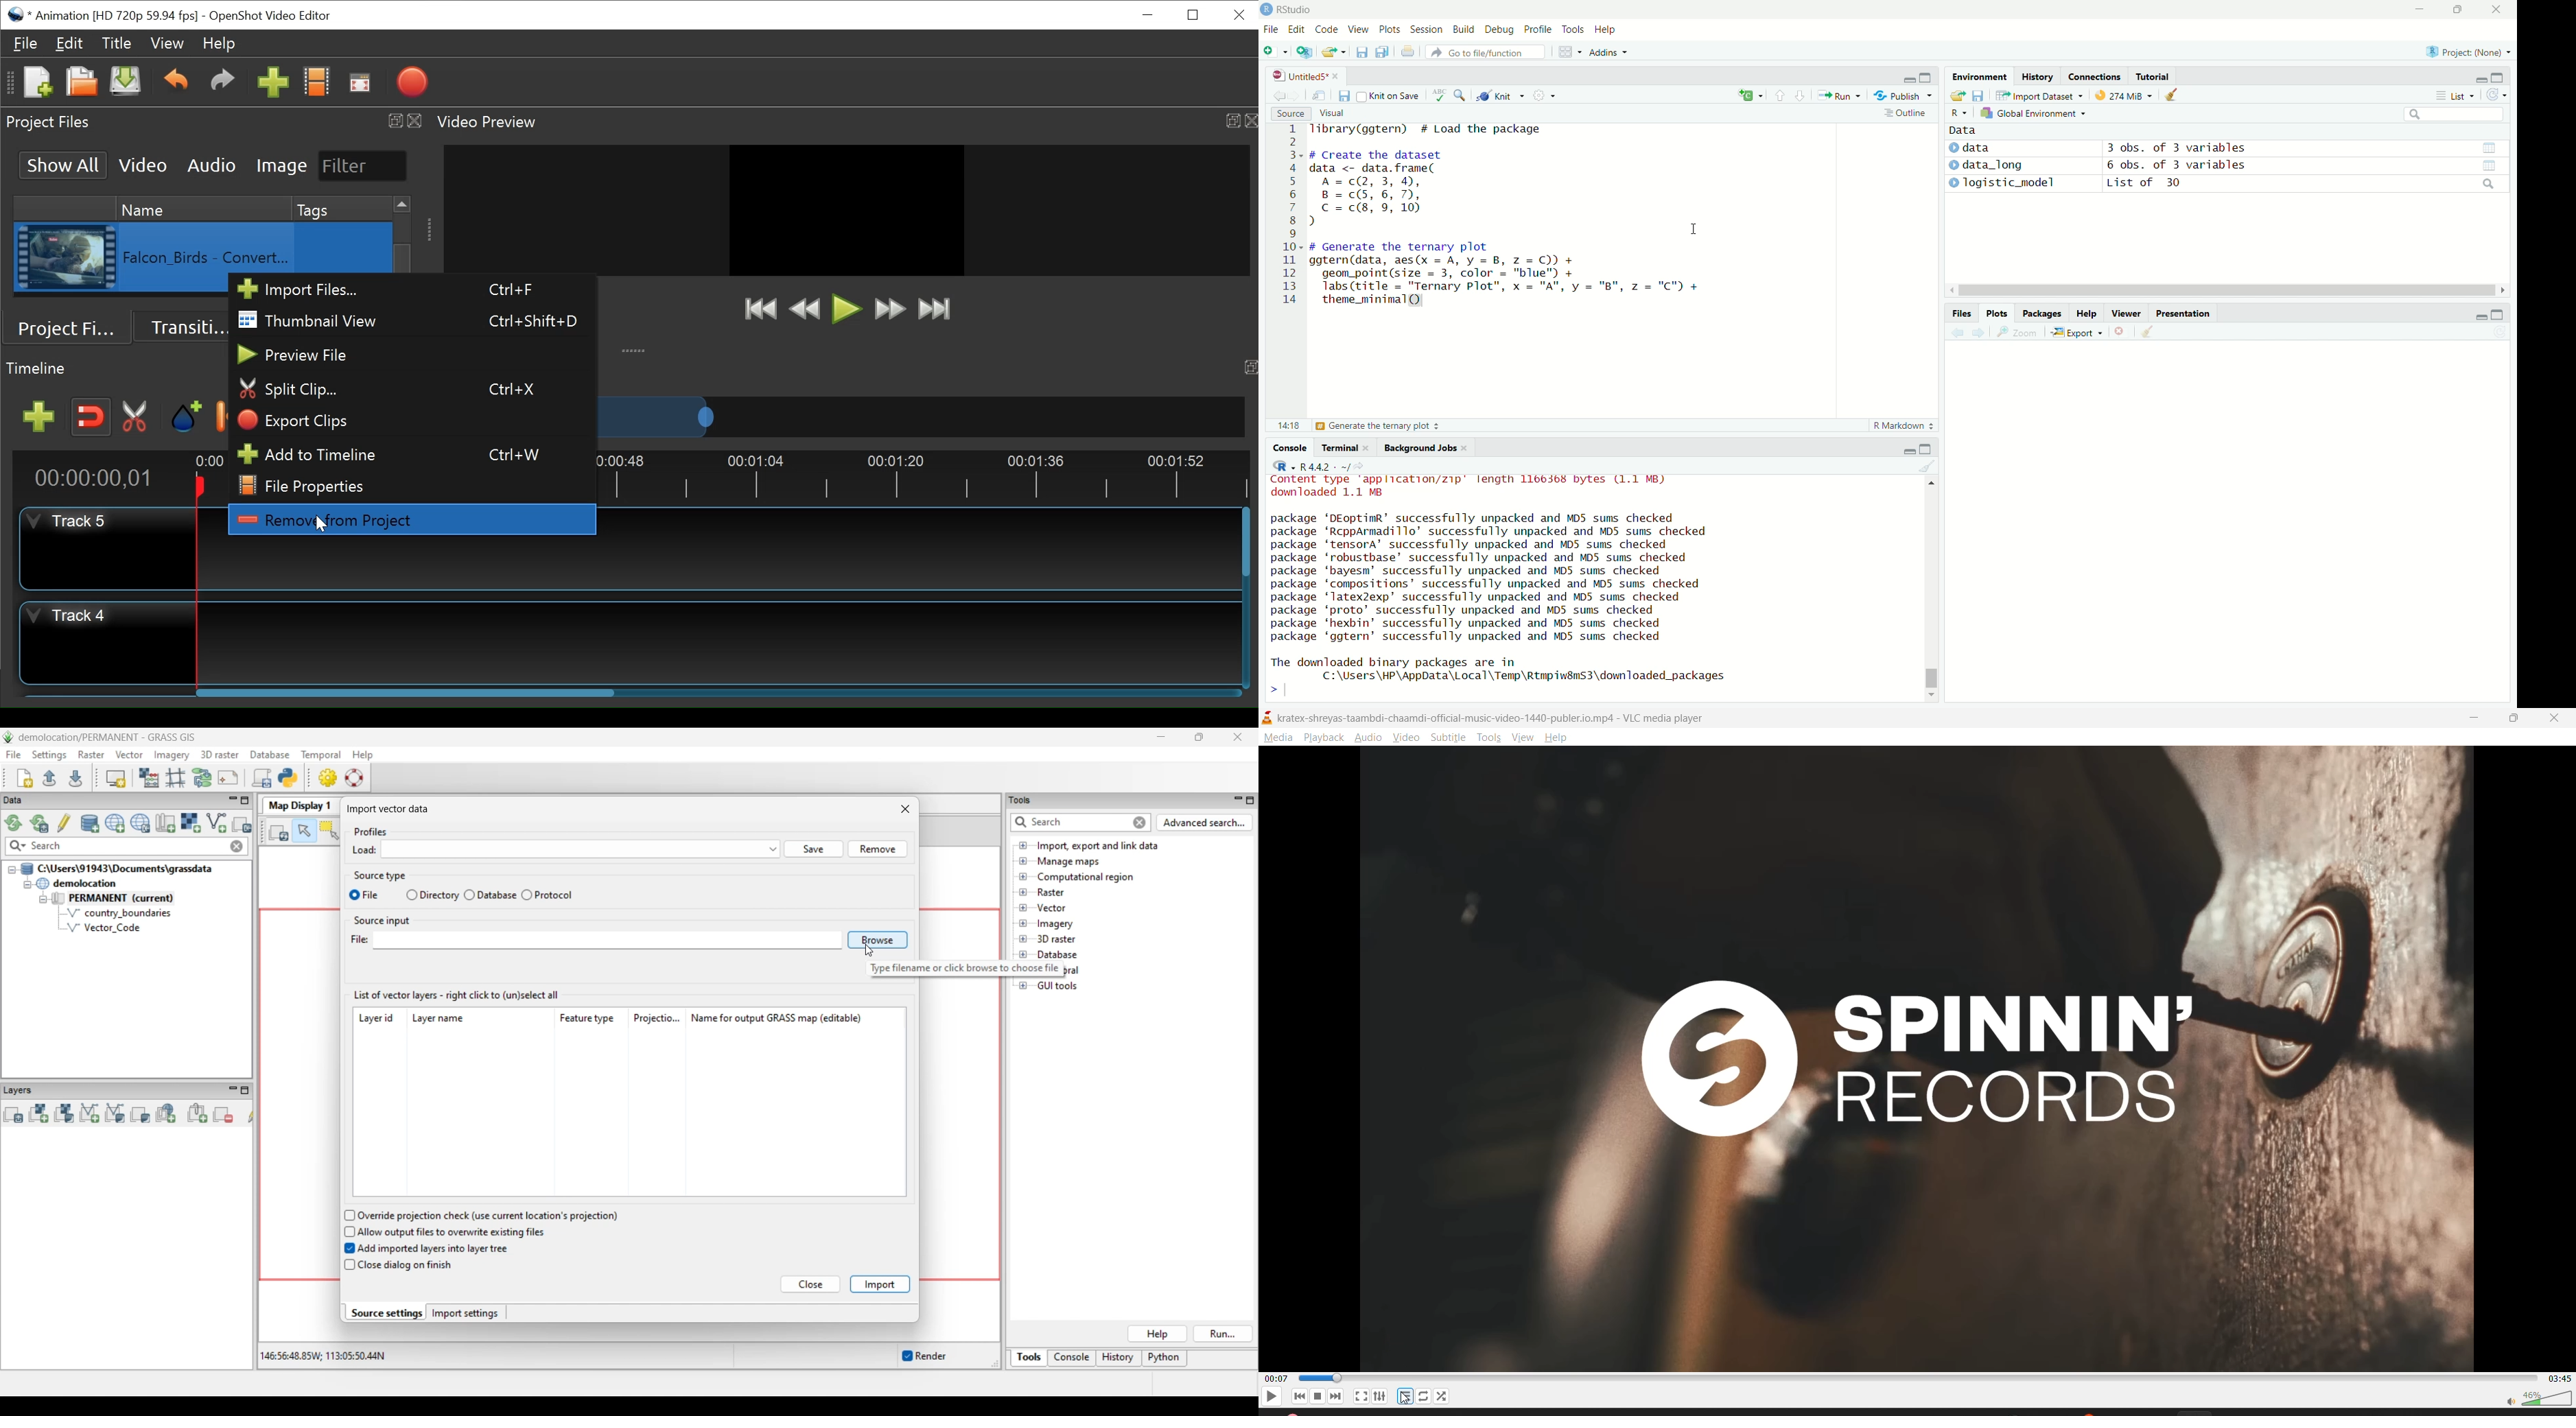 The width and height of the screenshot is (2576, 1428). What do you see at coordinates (1289, 113) in the screenshot?
I see `Source` at bounding box center [1289, 113].